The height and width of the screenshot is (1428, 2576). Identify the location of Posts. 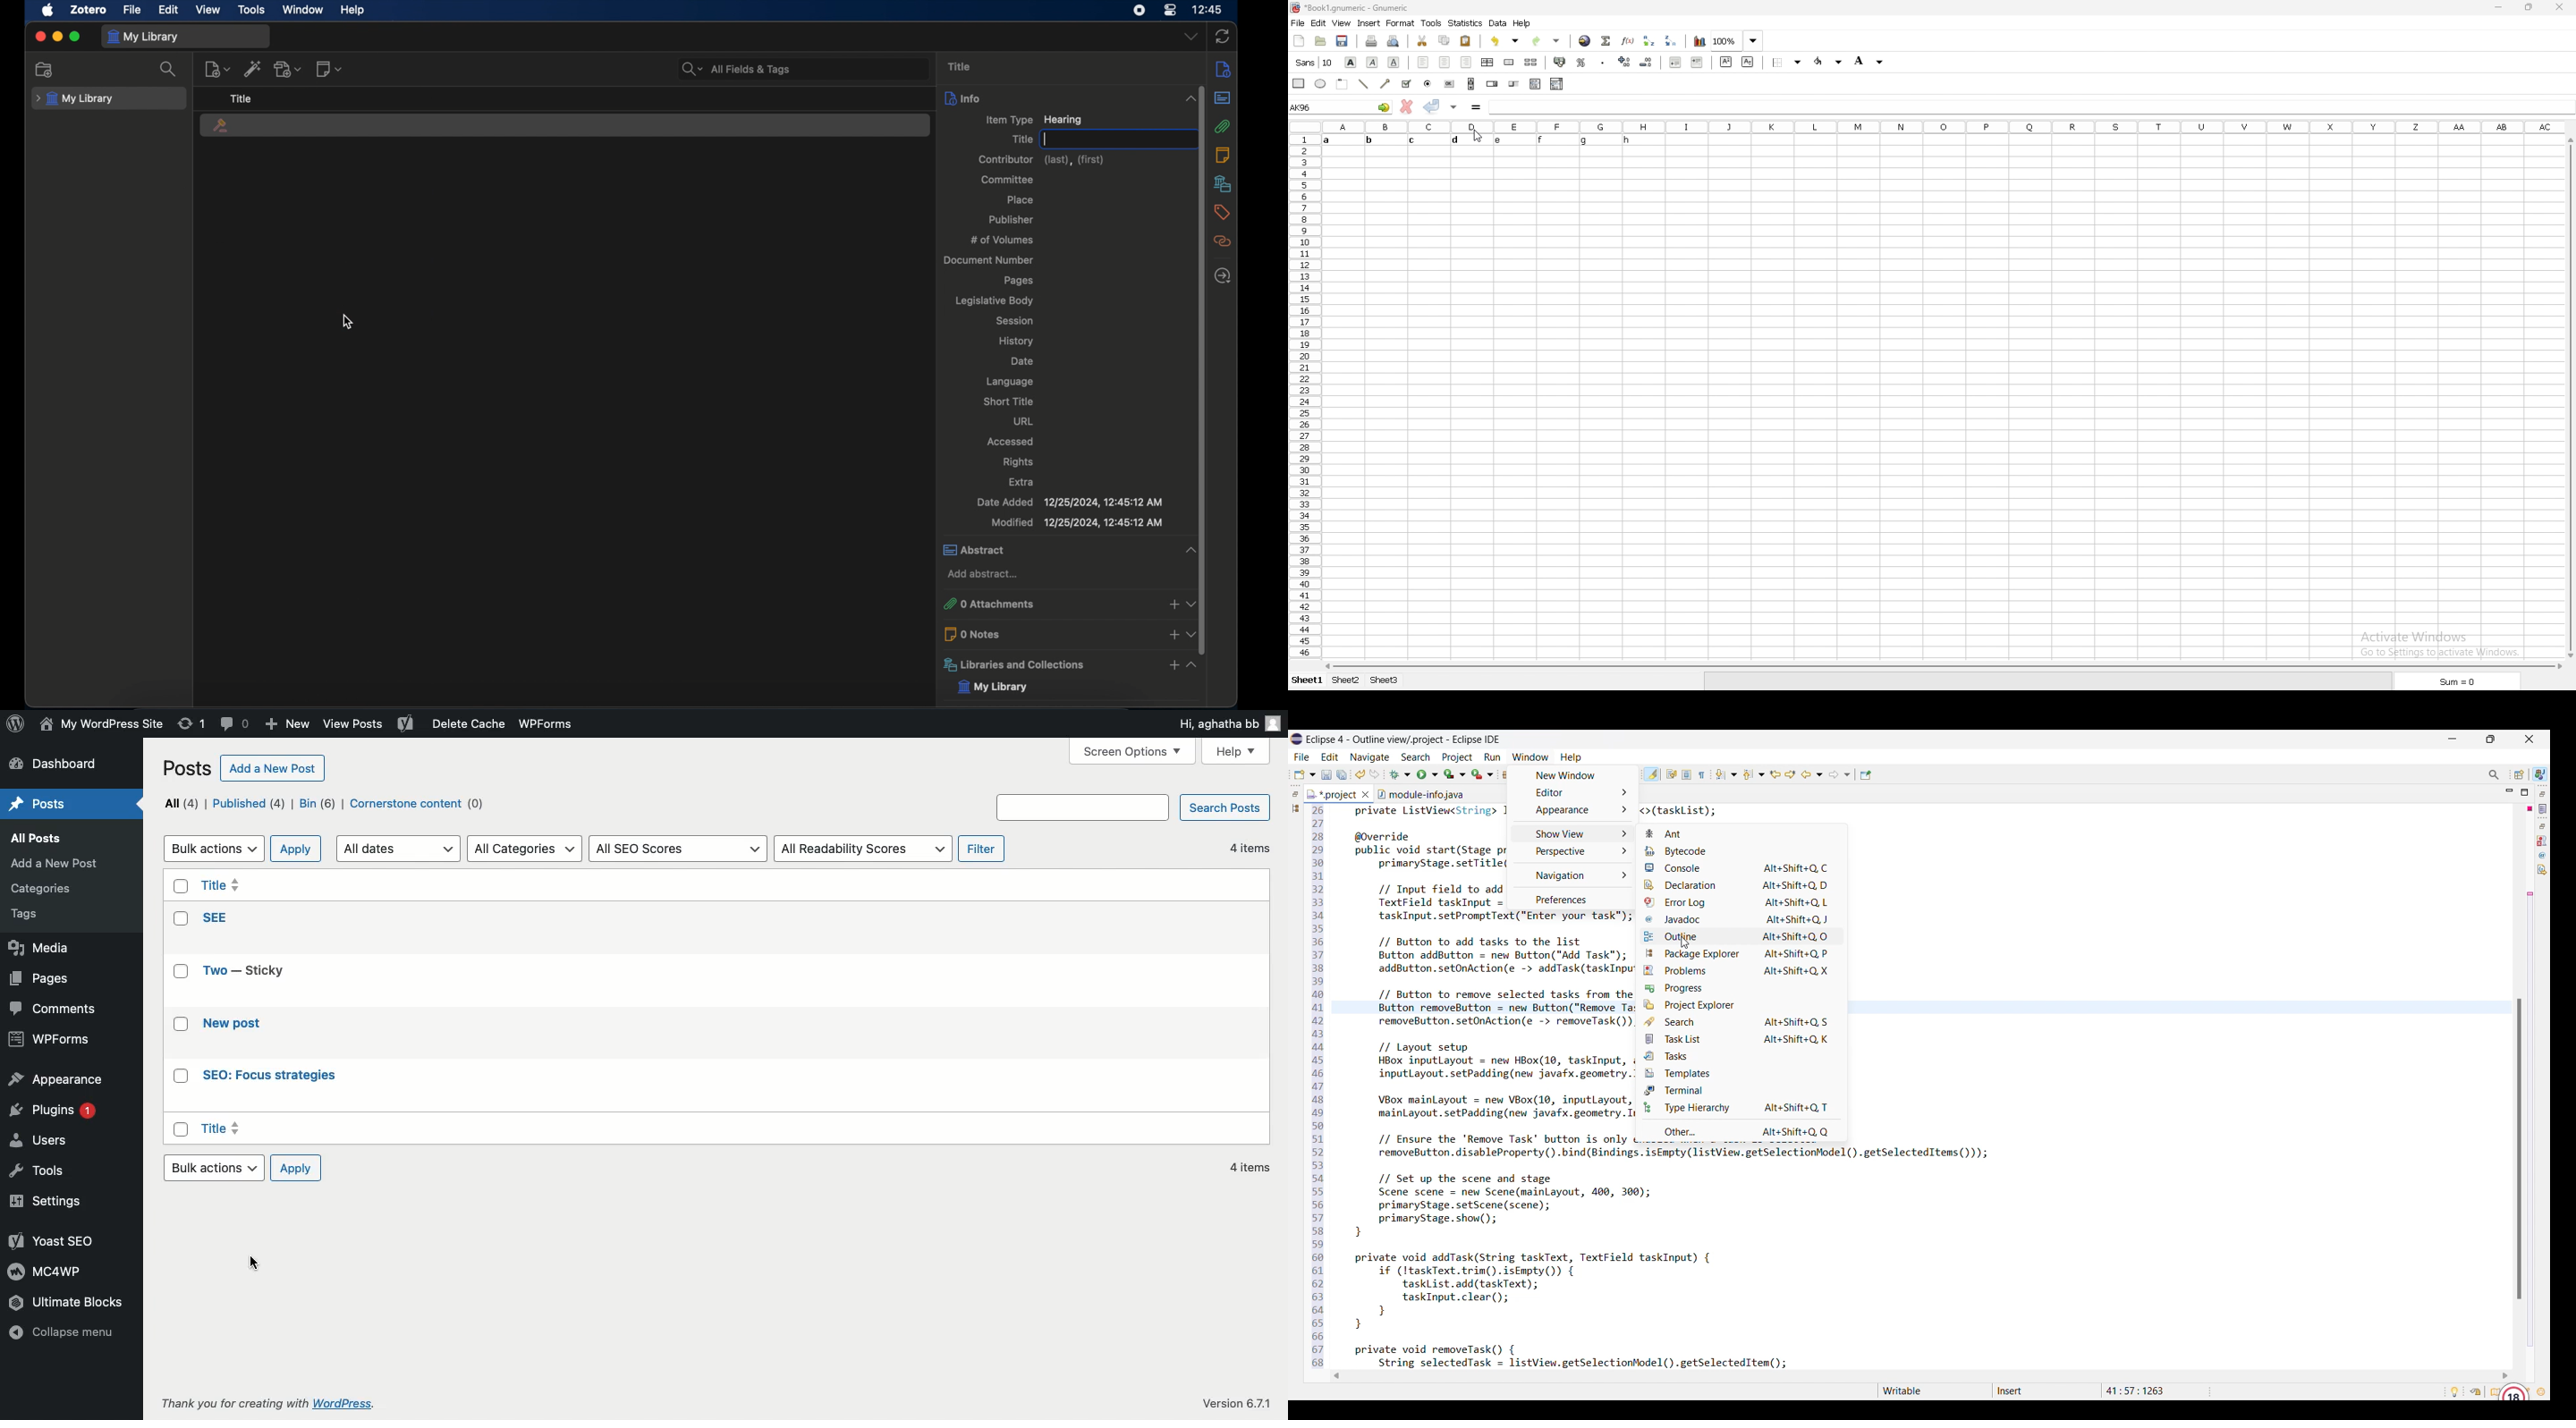
(189, 767).